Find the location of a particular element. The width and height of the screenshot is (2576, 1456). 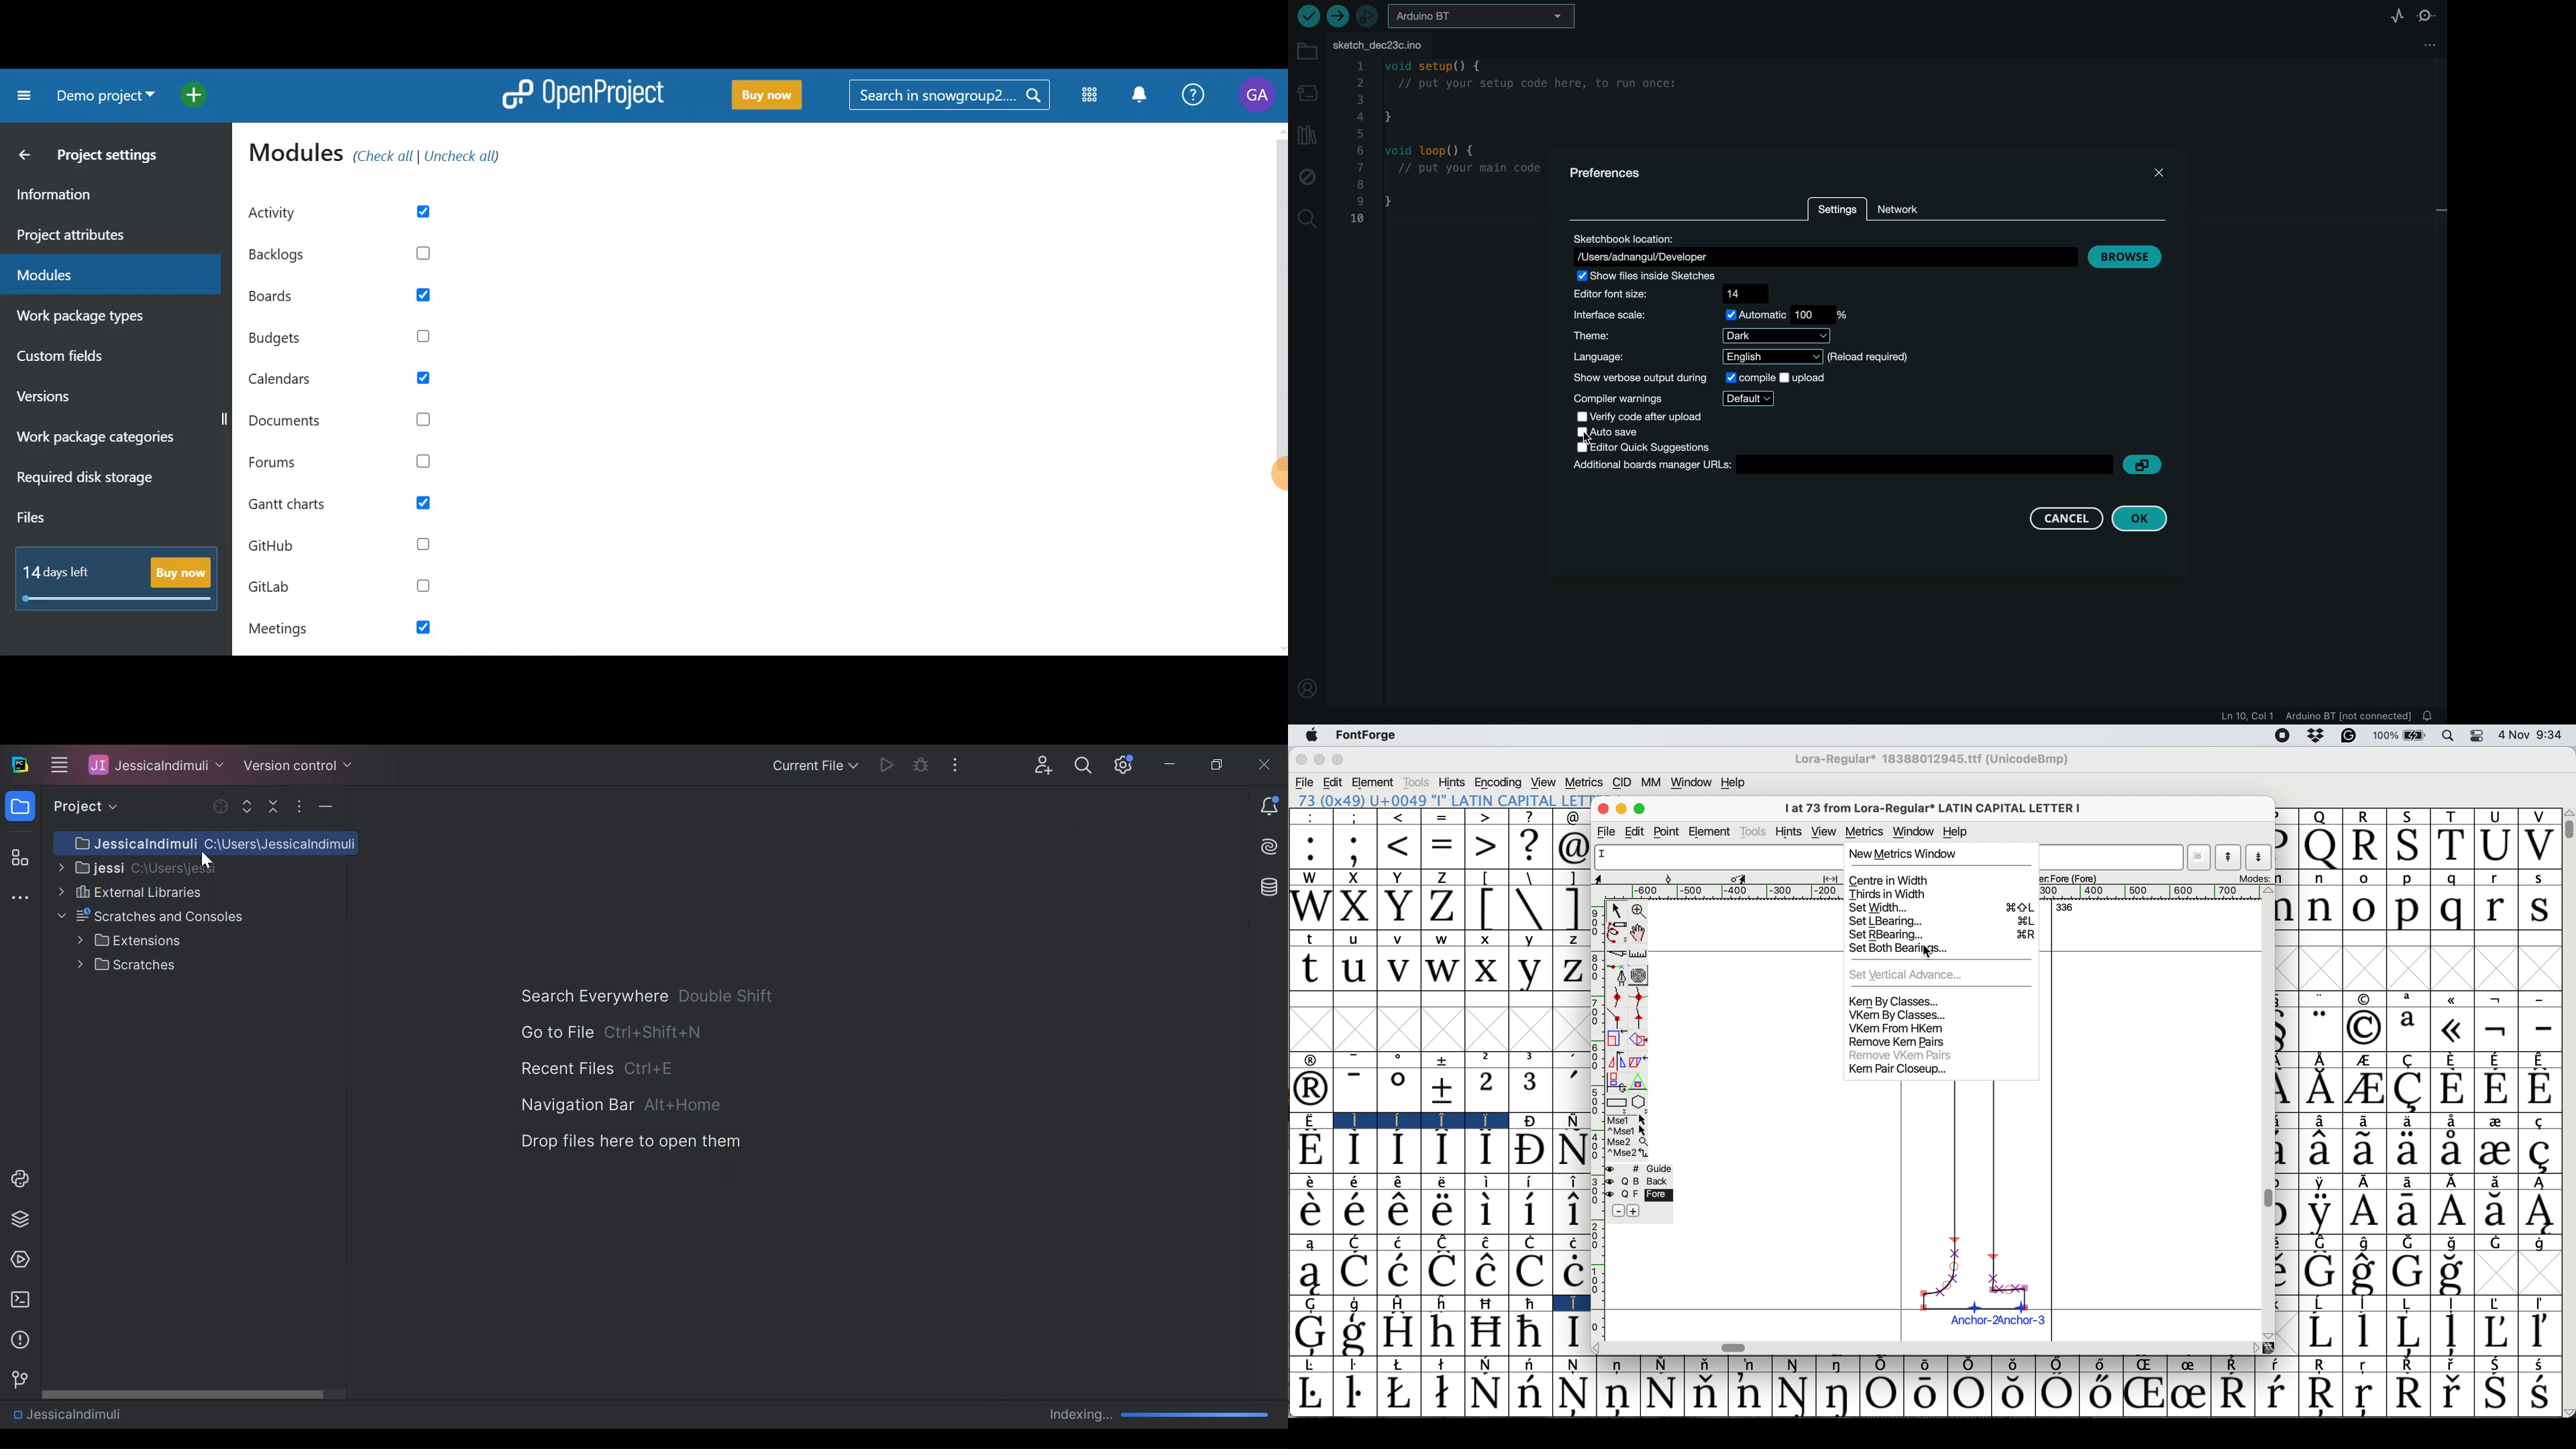

view is located at coordinates (1544, 781).